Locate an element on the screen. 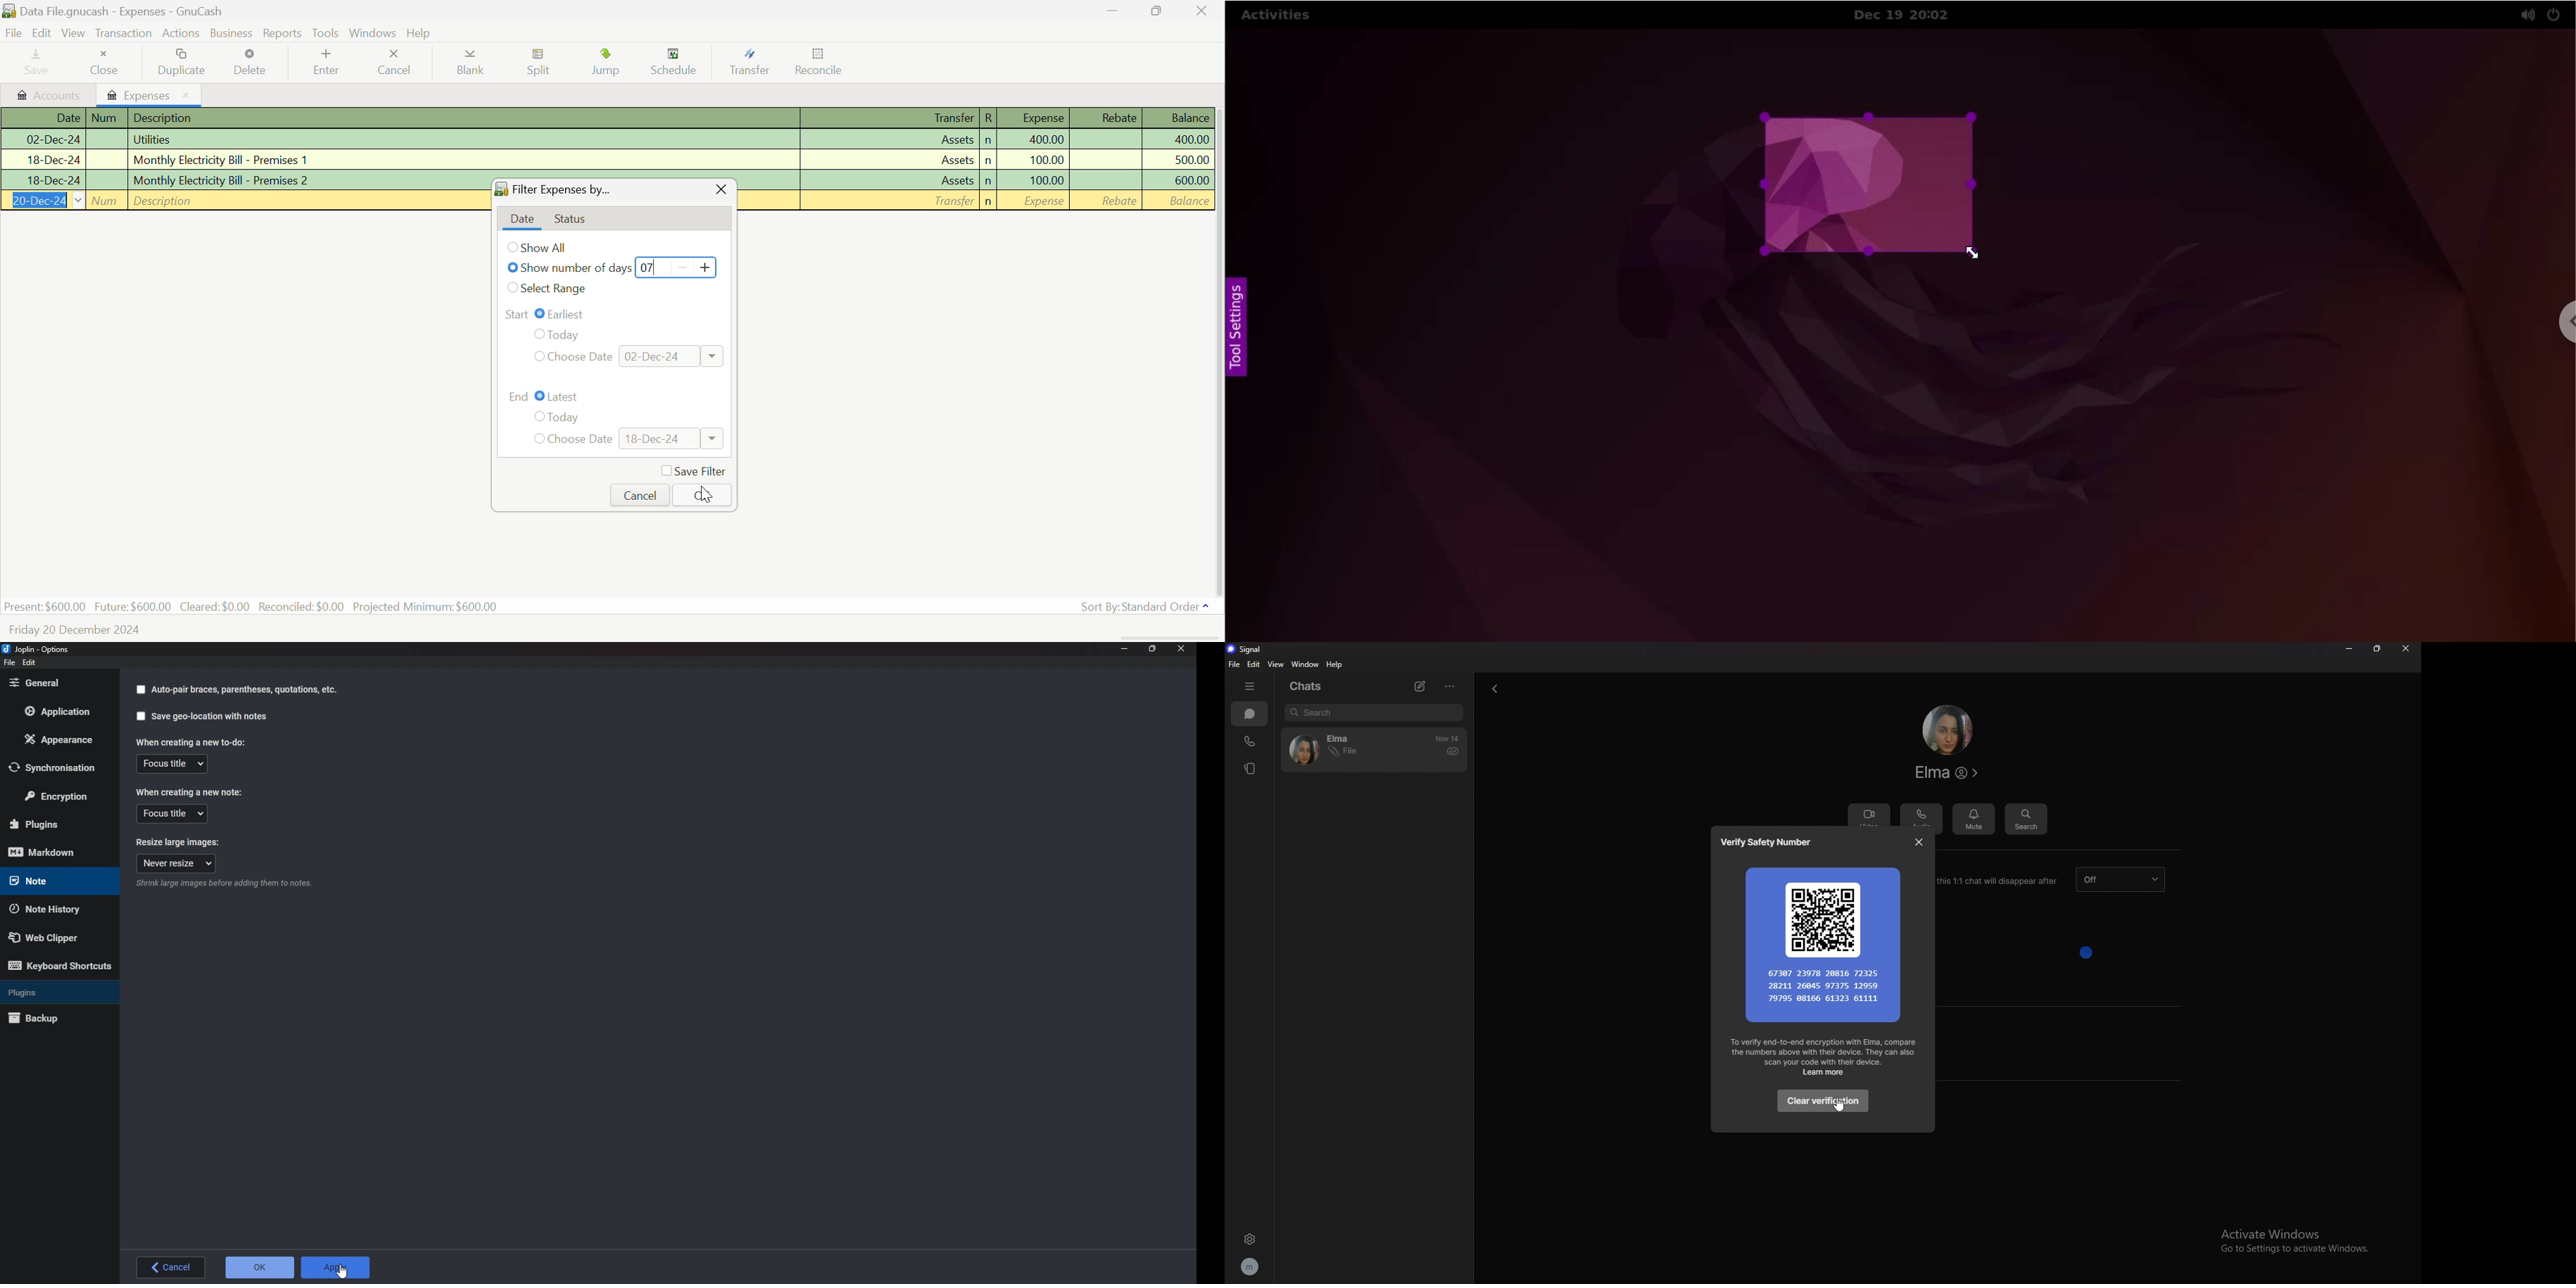 The width and height of the screenshot is (2576, 1288). Close is located at coordinates (720, 190).